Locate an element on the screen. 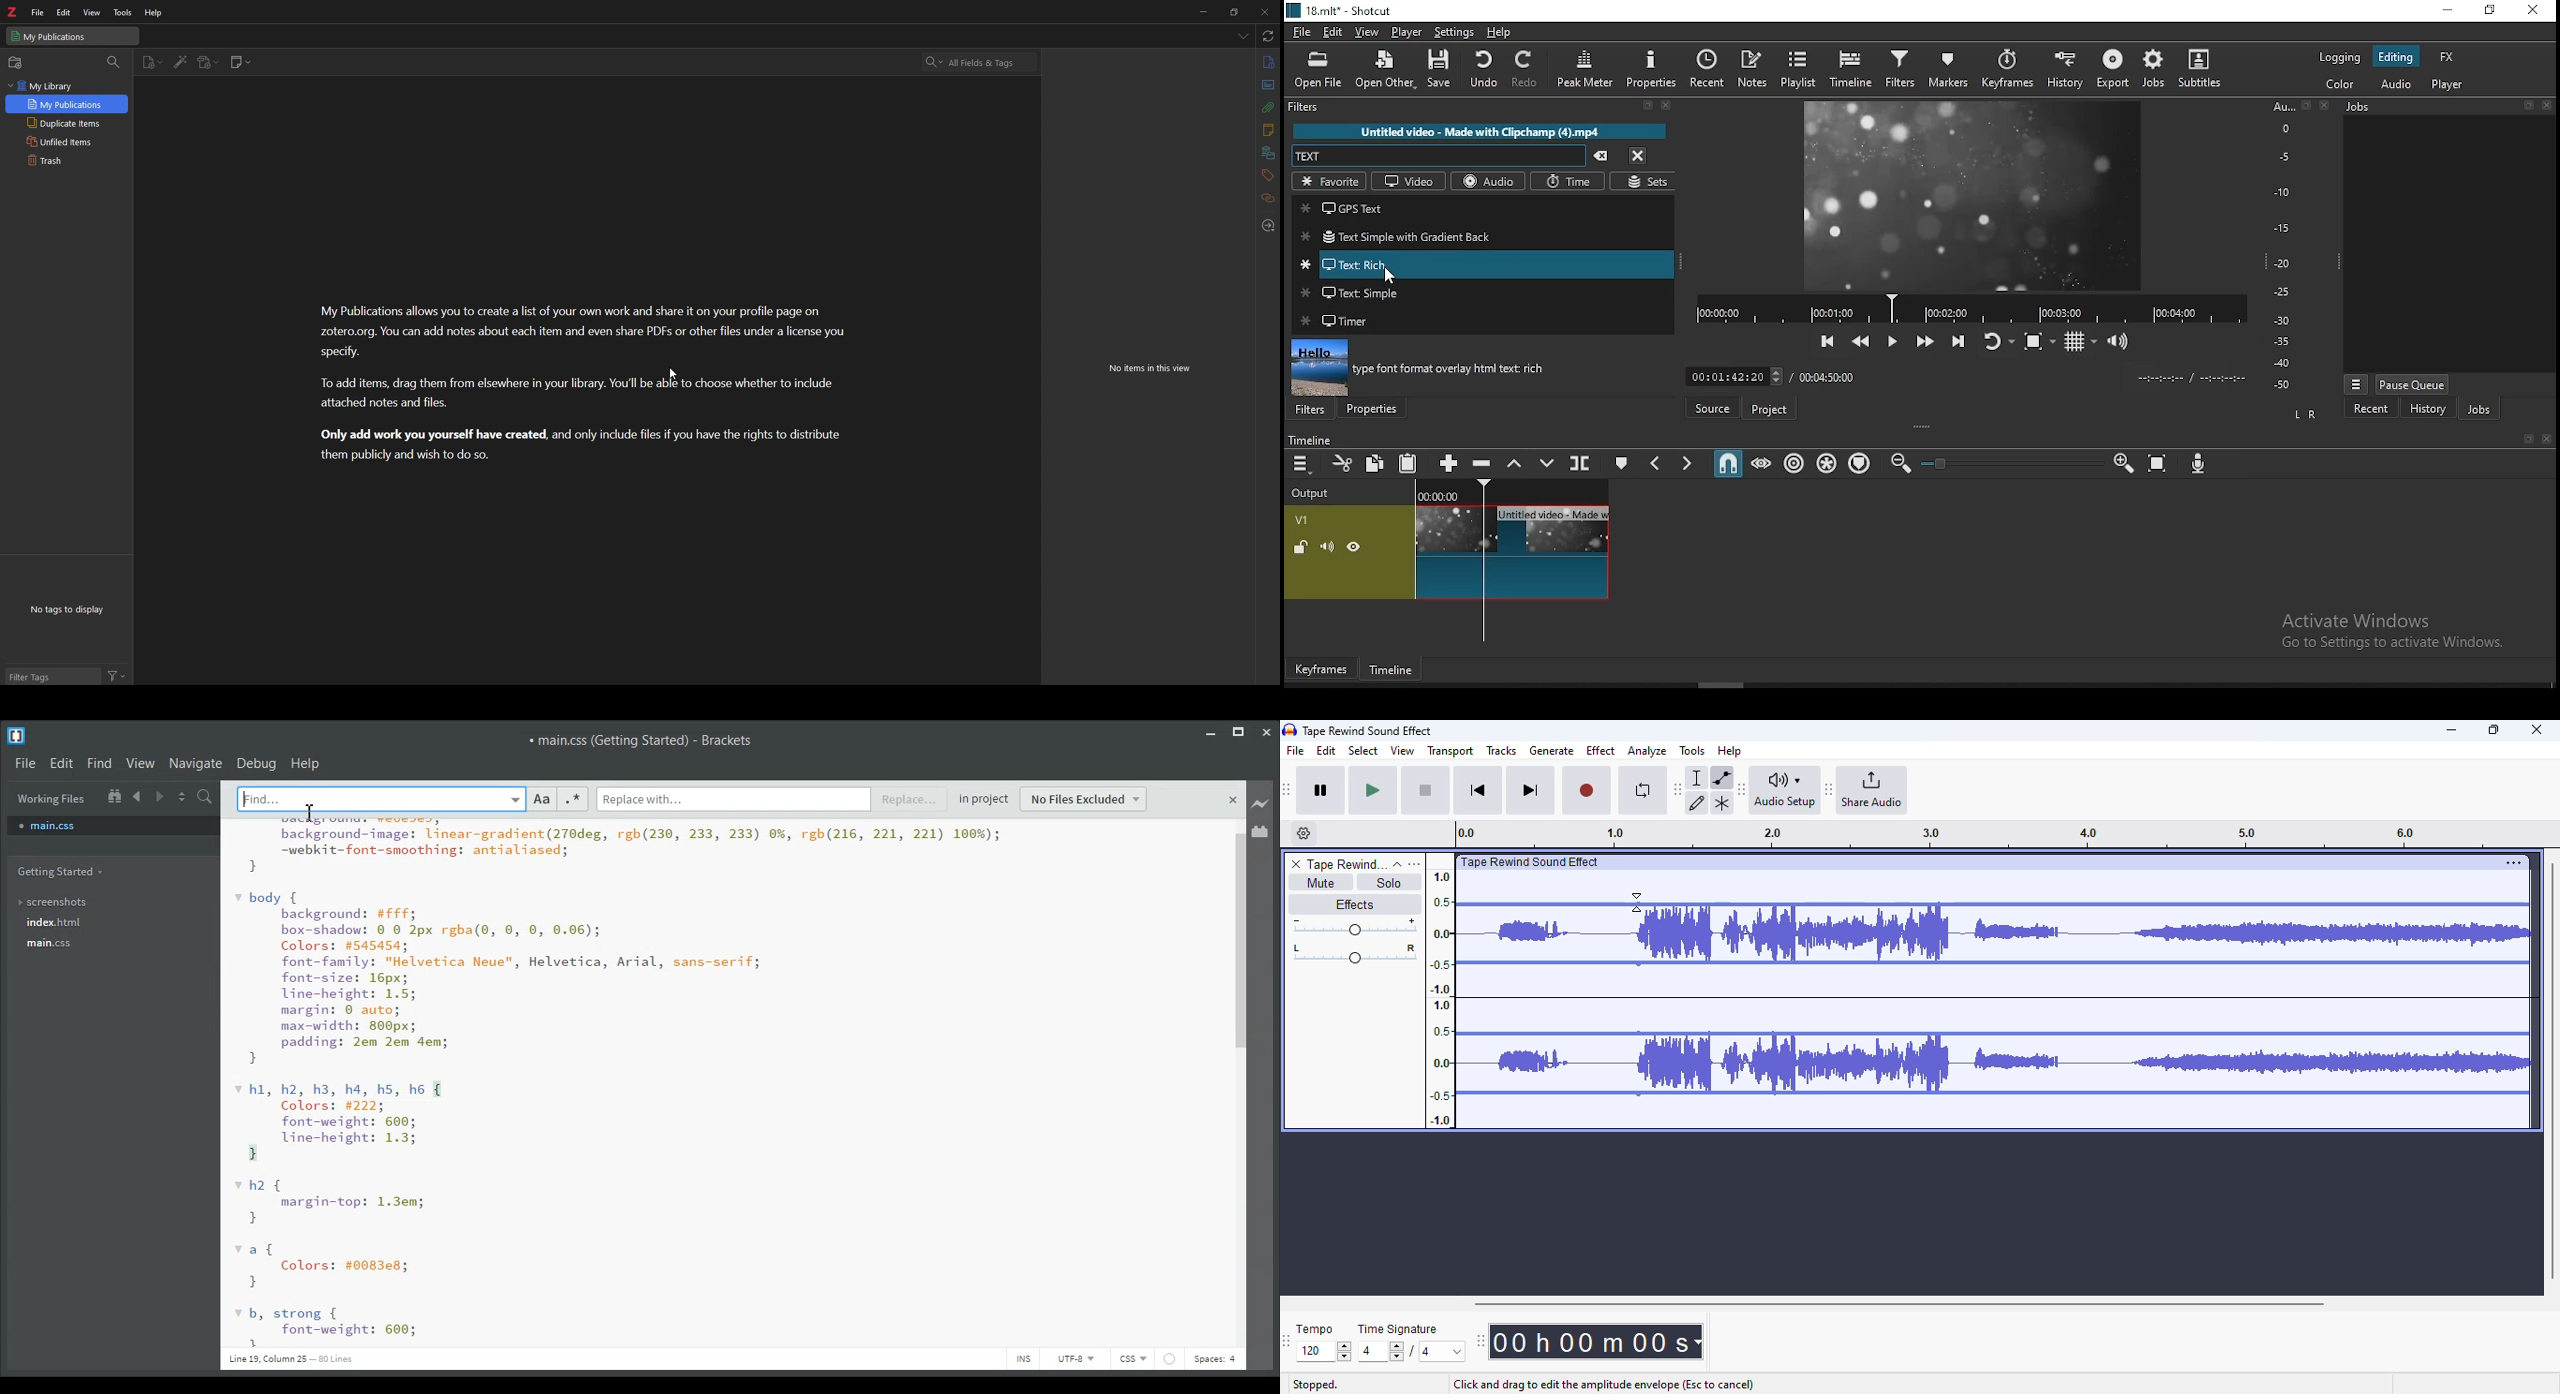  Actions is located at coordinates (118, 677).